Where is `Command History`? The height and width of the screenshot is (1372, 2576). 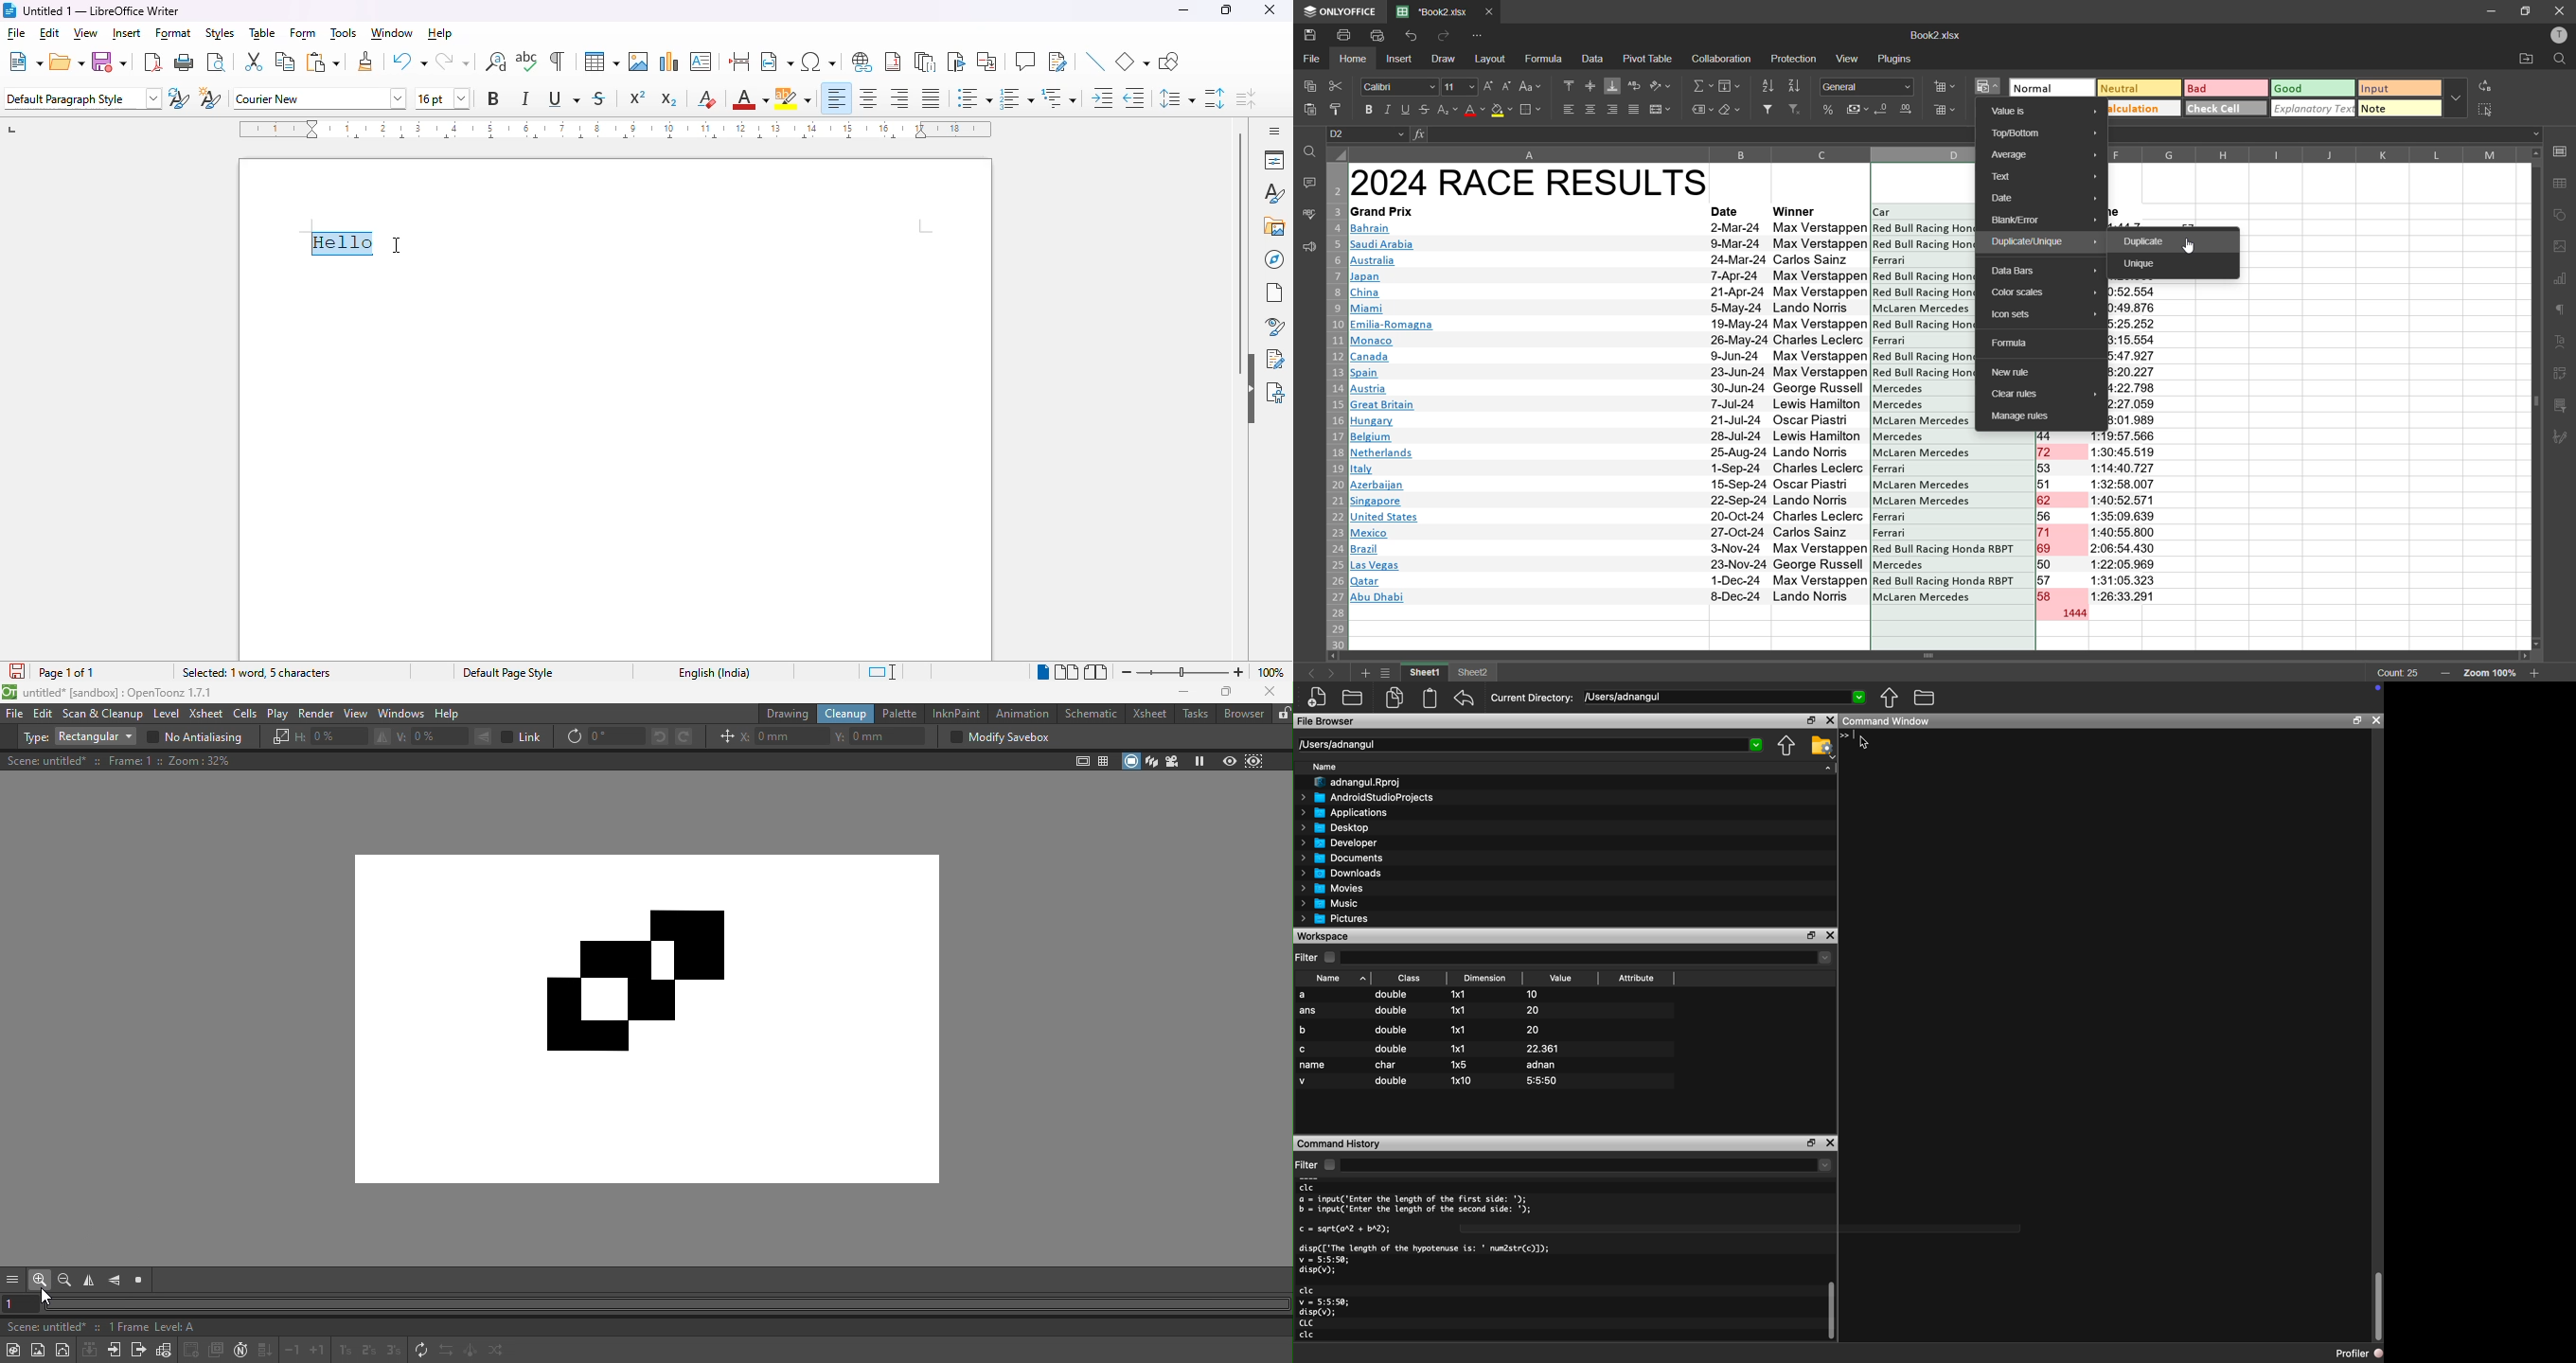
Command History is located at coordinates (1340, 1143).